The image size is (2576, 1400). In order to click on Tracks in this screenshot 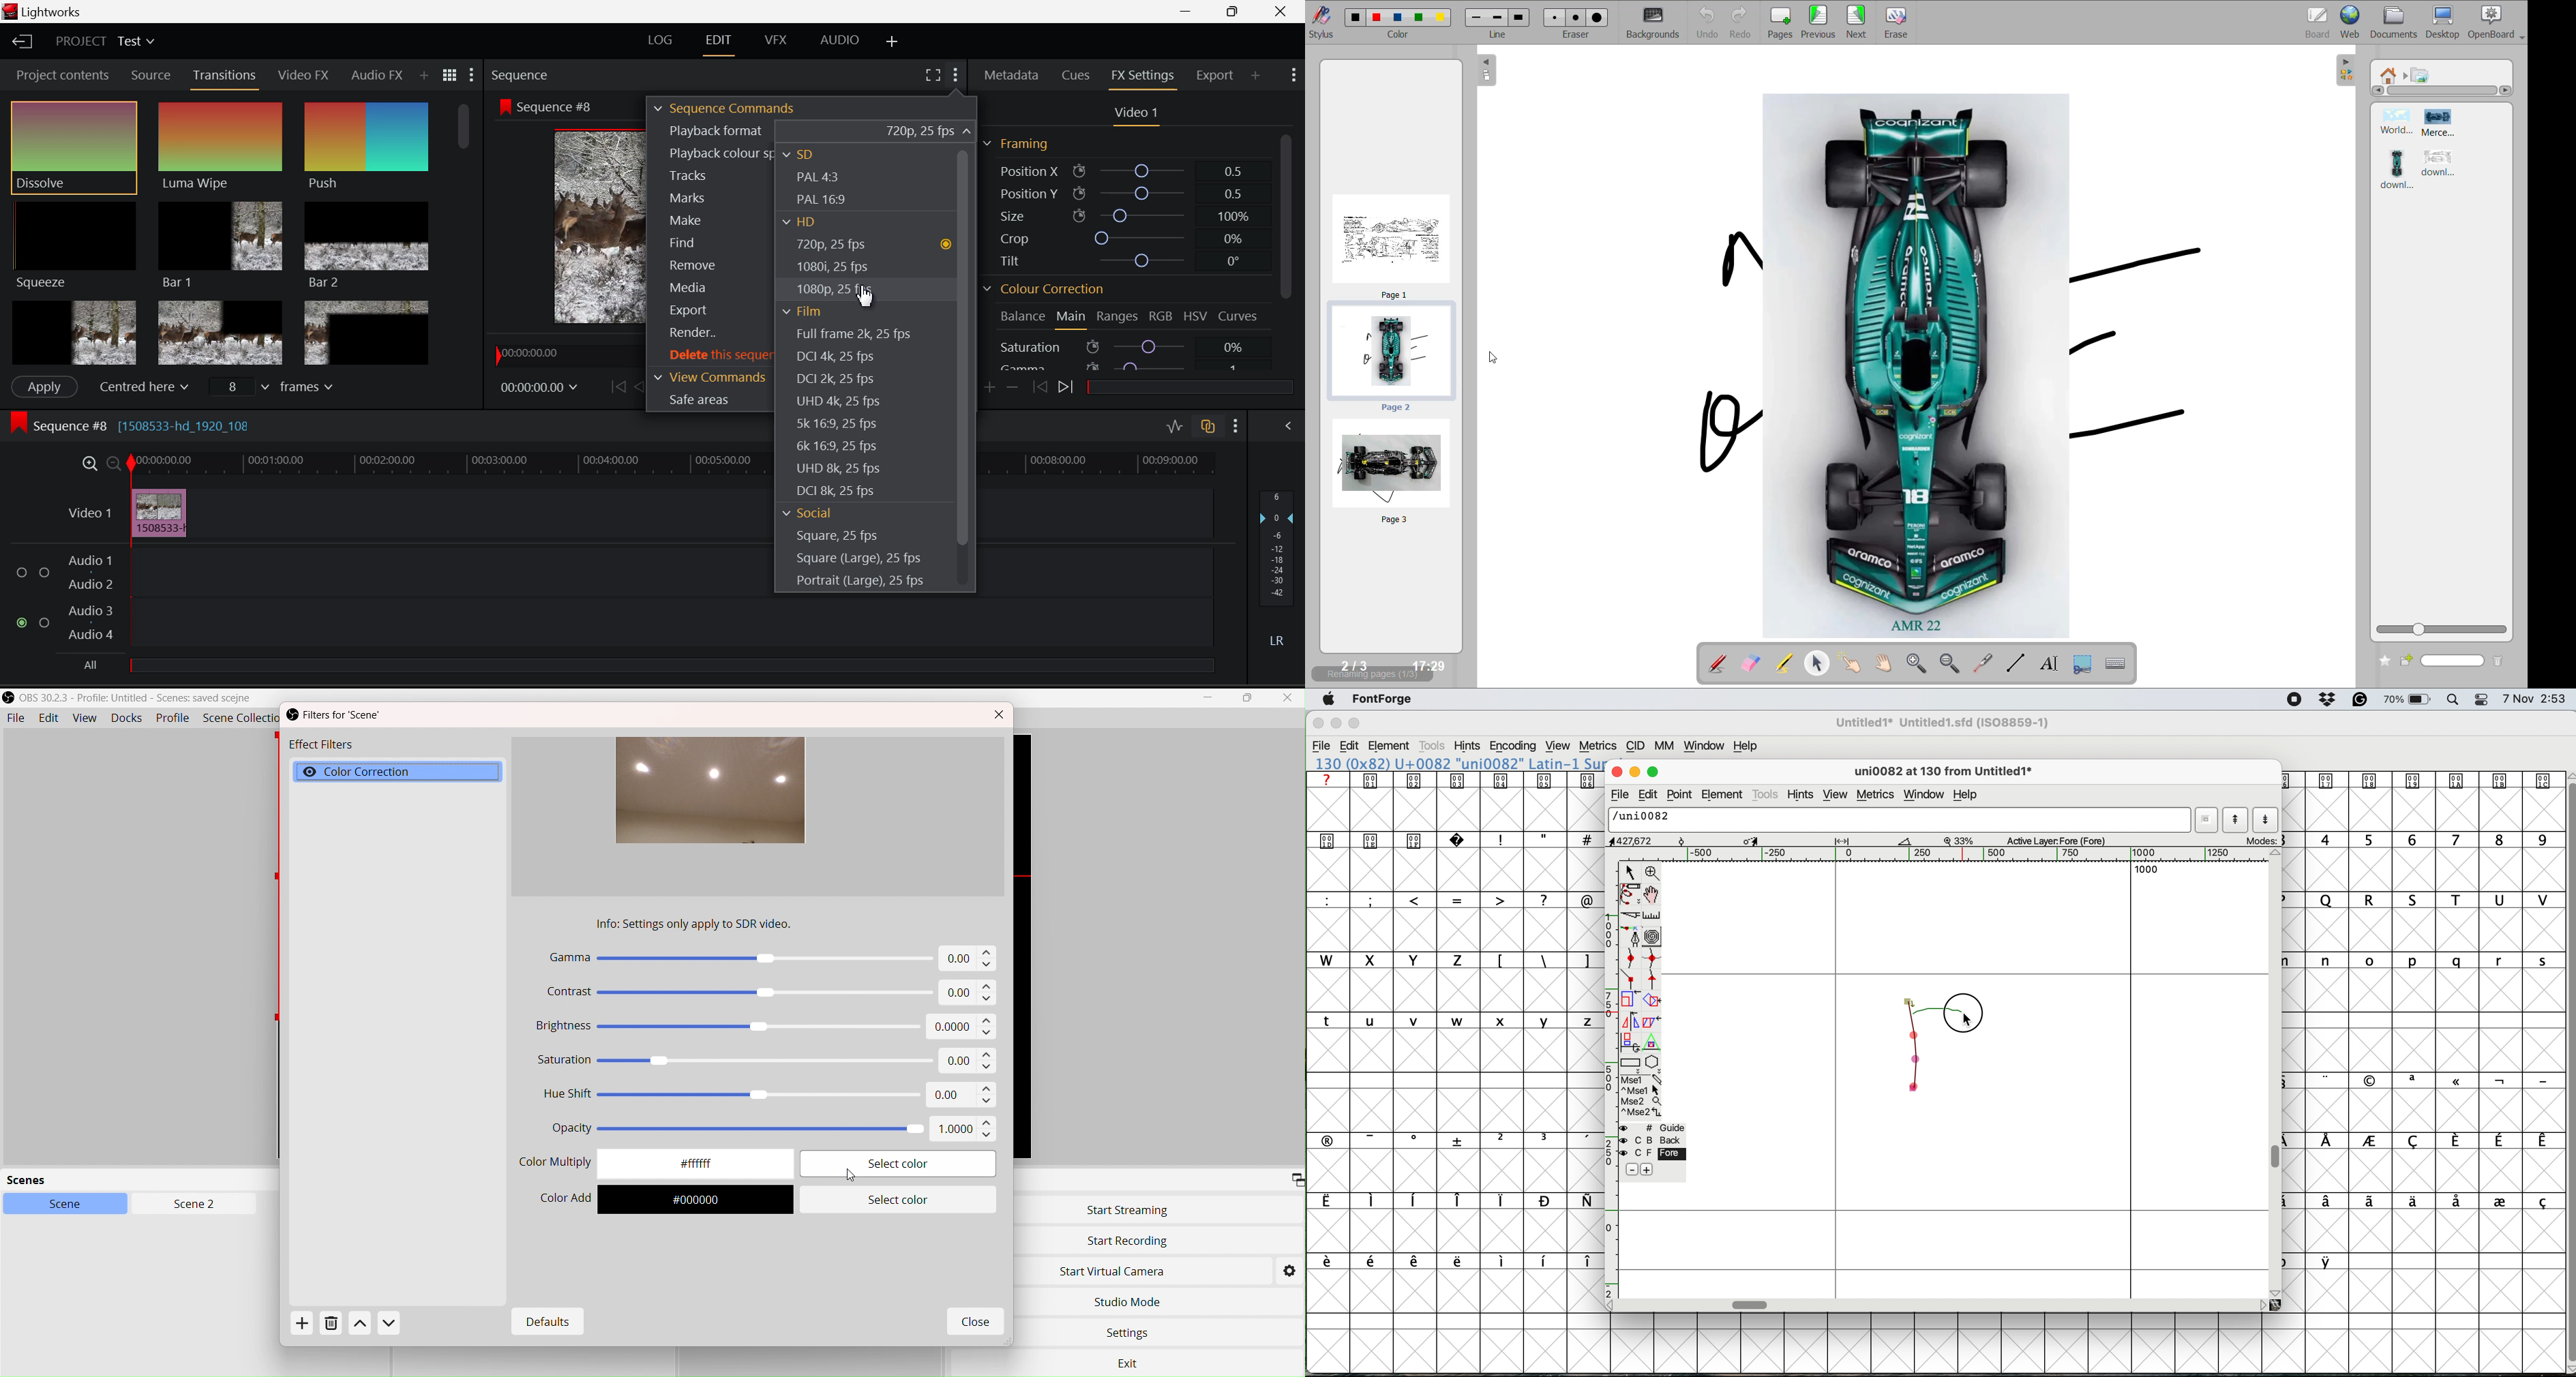, I will do `click(709, 175)`.